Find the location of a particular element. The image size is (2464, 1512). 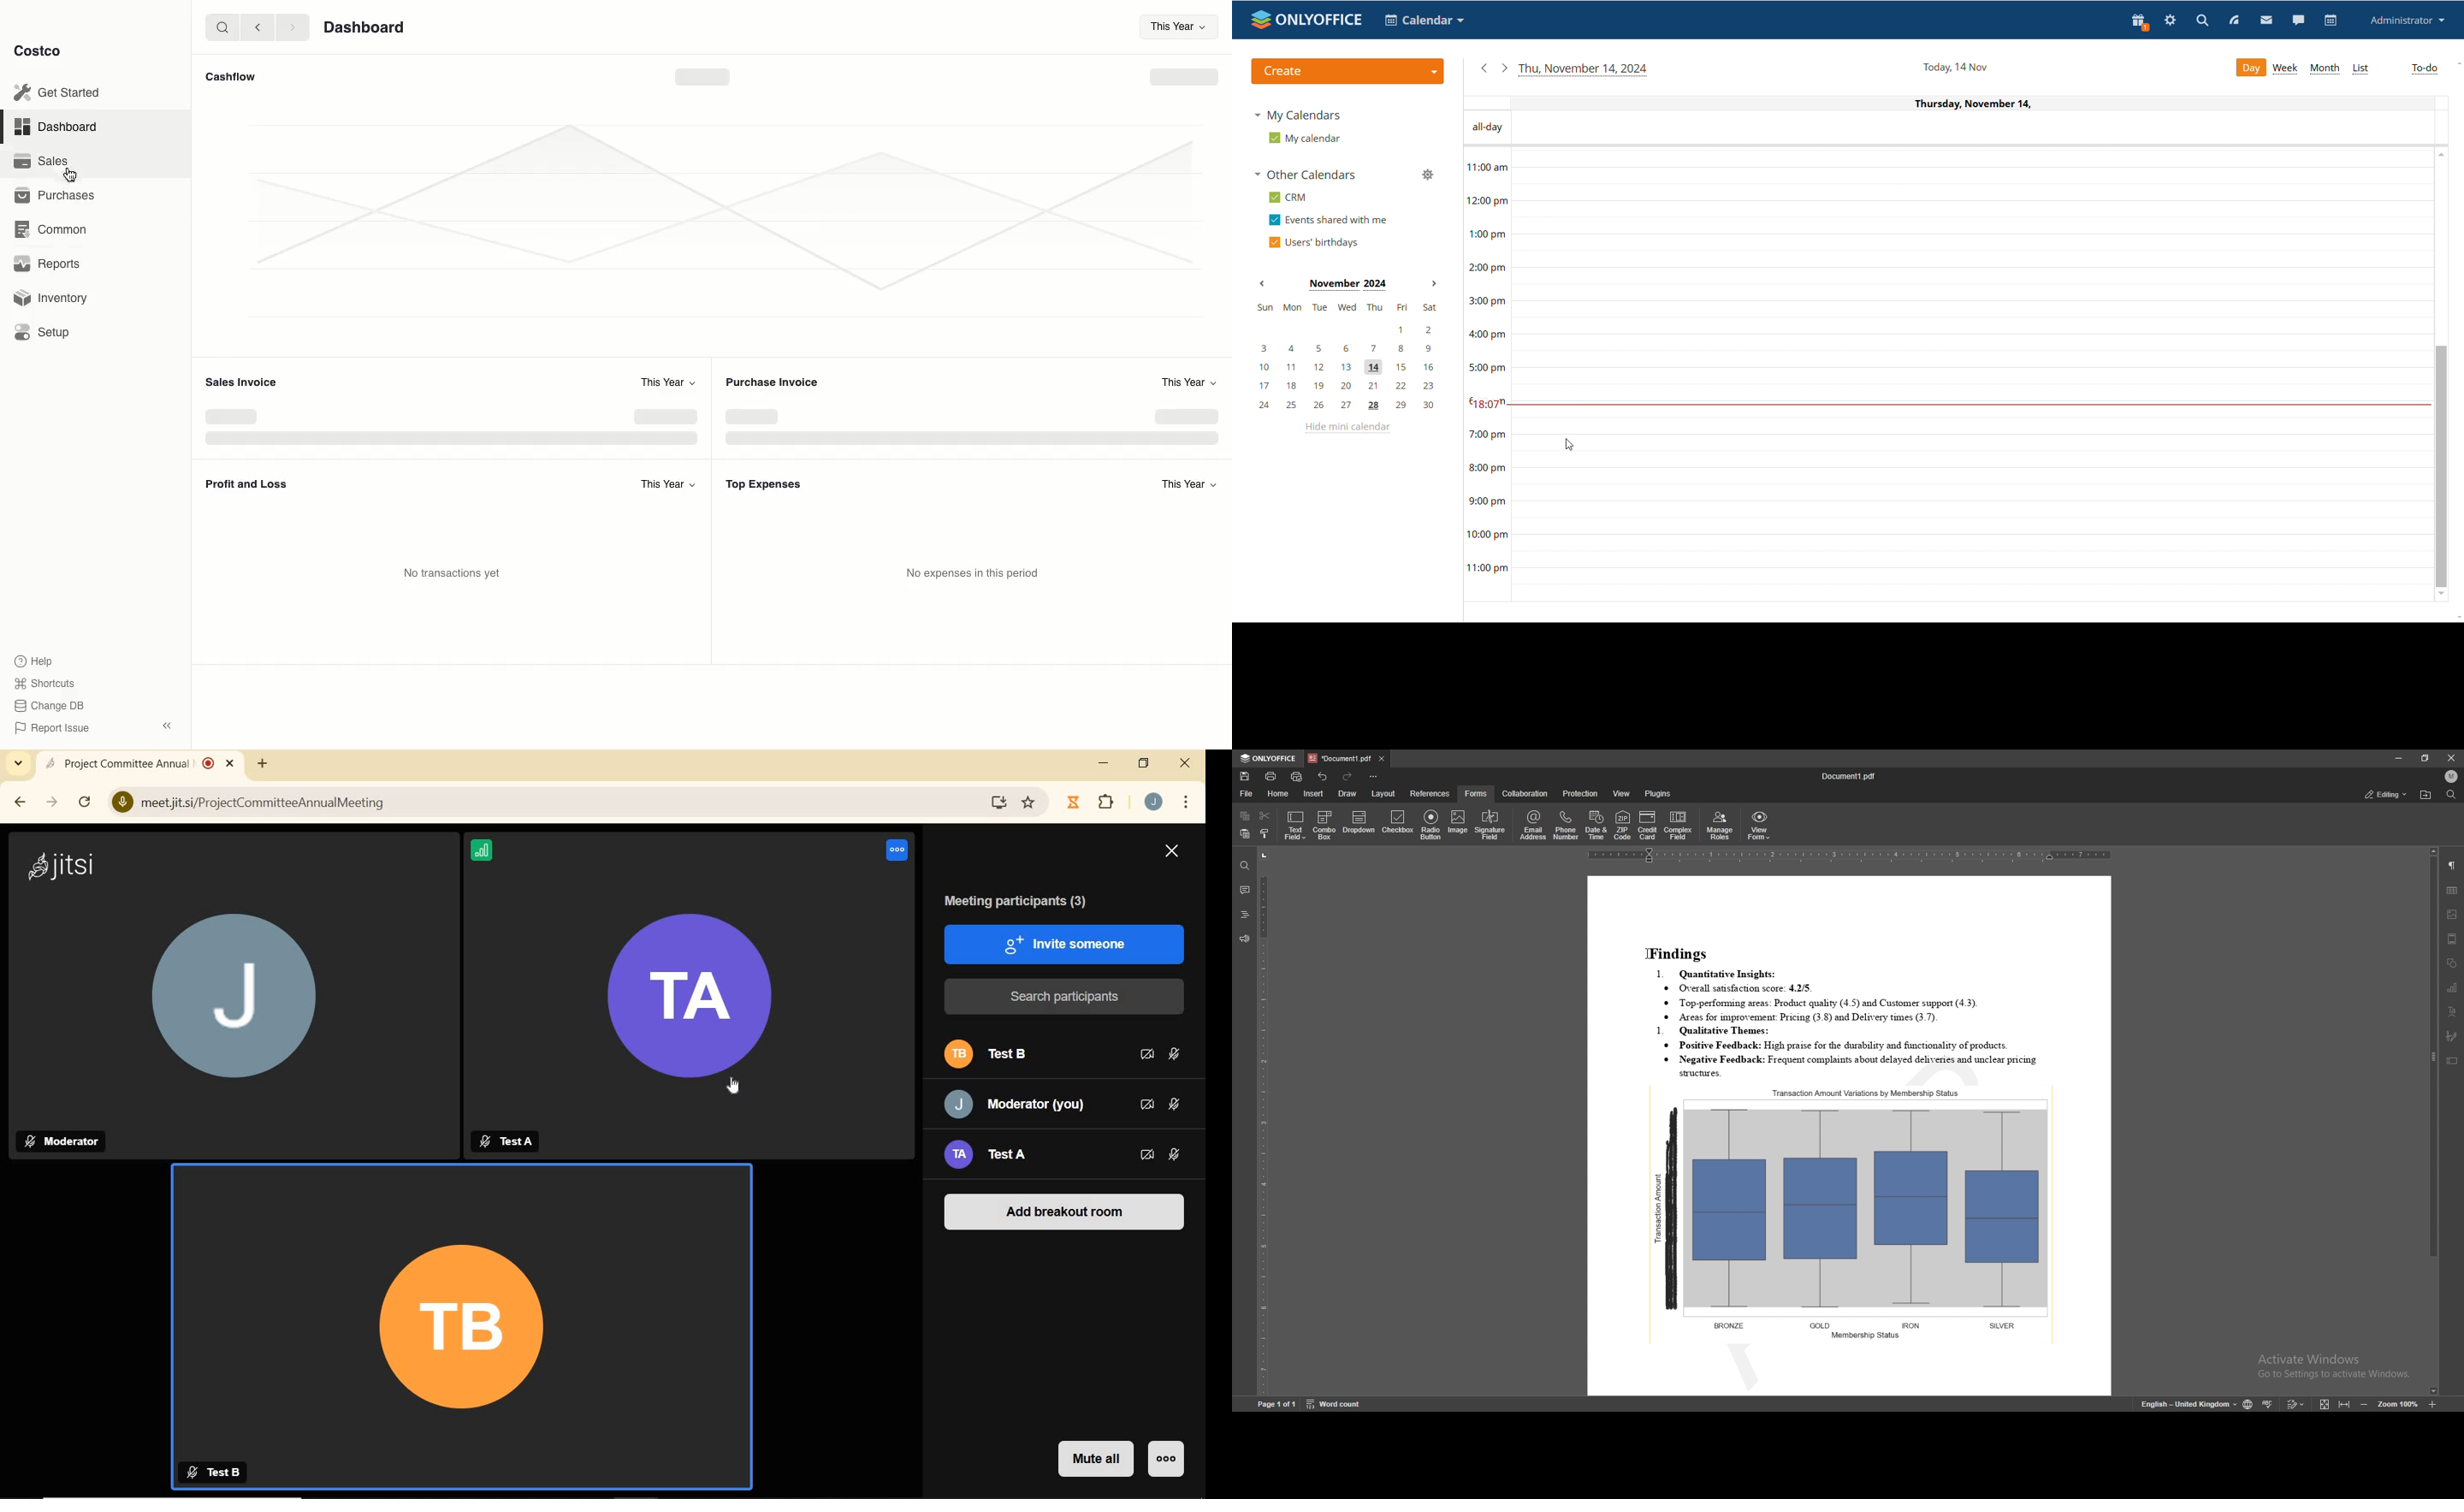

profile is located at coordinates (2406, 21).